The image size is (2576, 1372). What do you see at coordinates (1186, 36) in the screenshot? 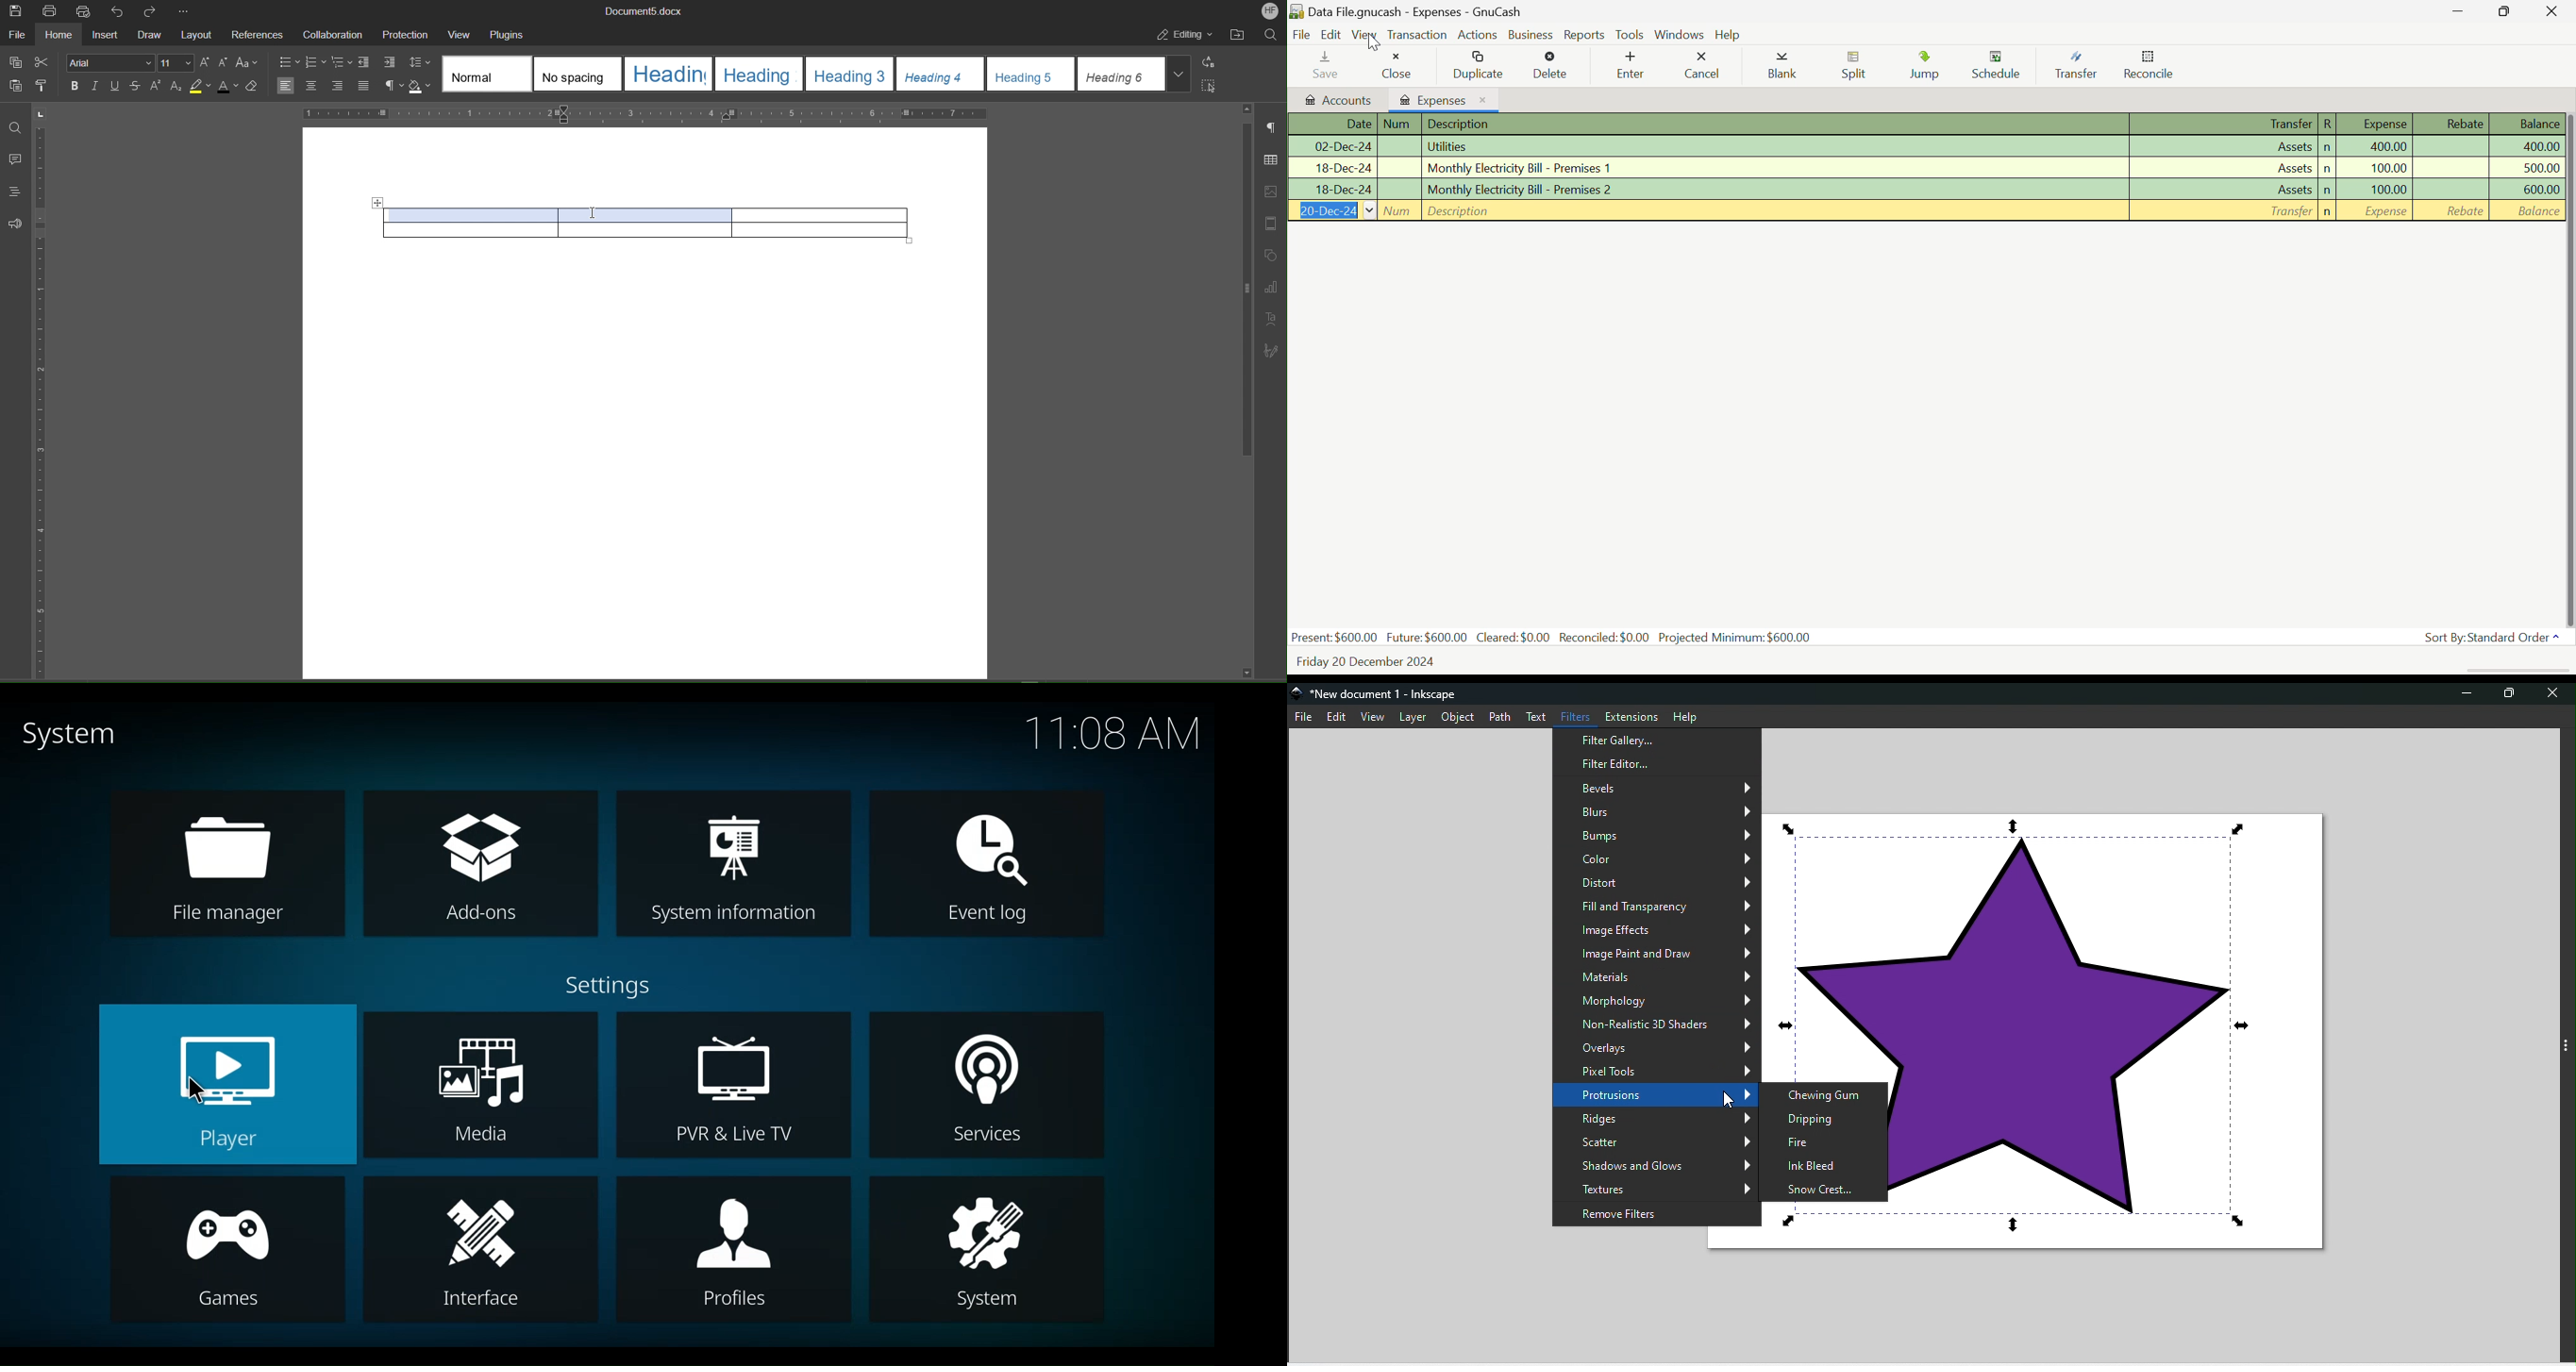
I see `Editing` at bounding box center [1186, 36].